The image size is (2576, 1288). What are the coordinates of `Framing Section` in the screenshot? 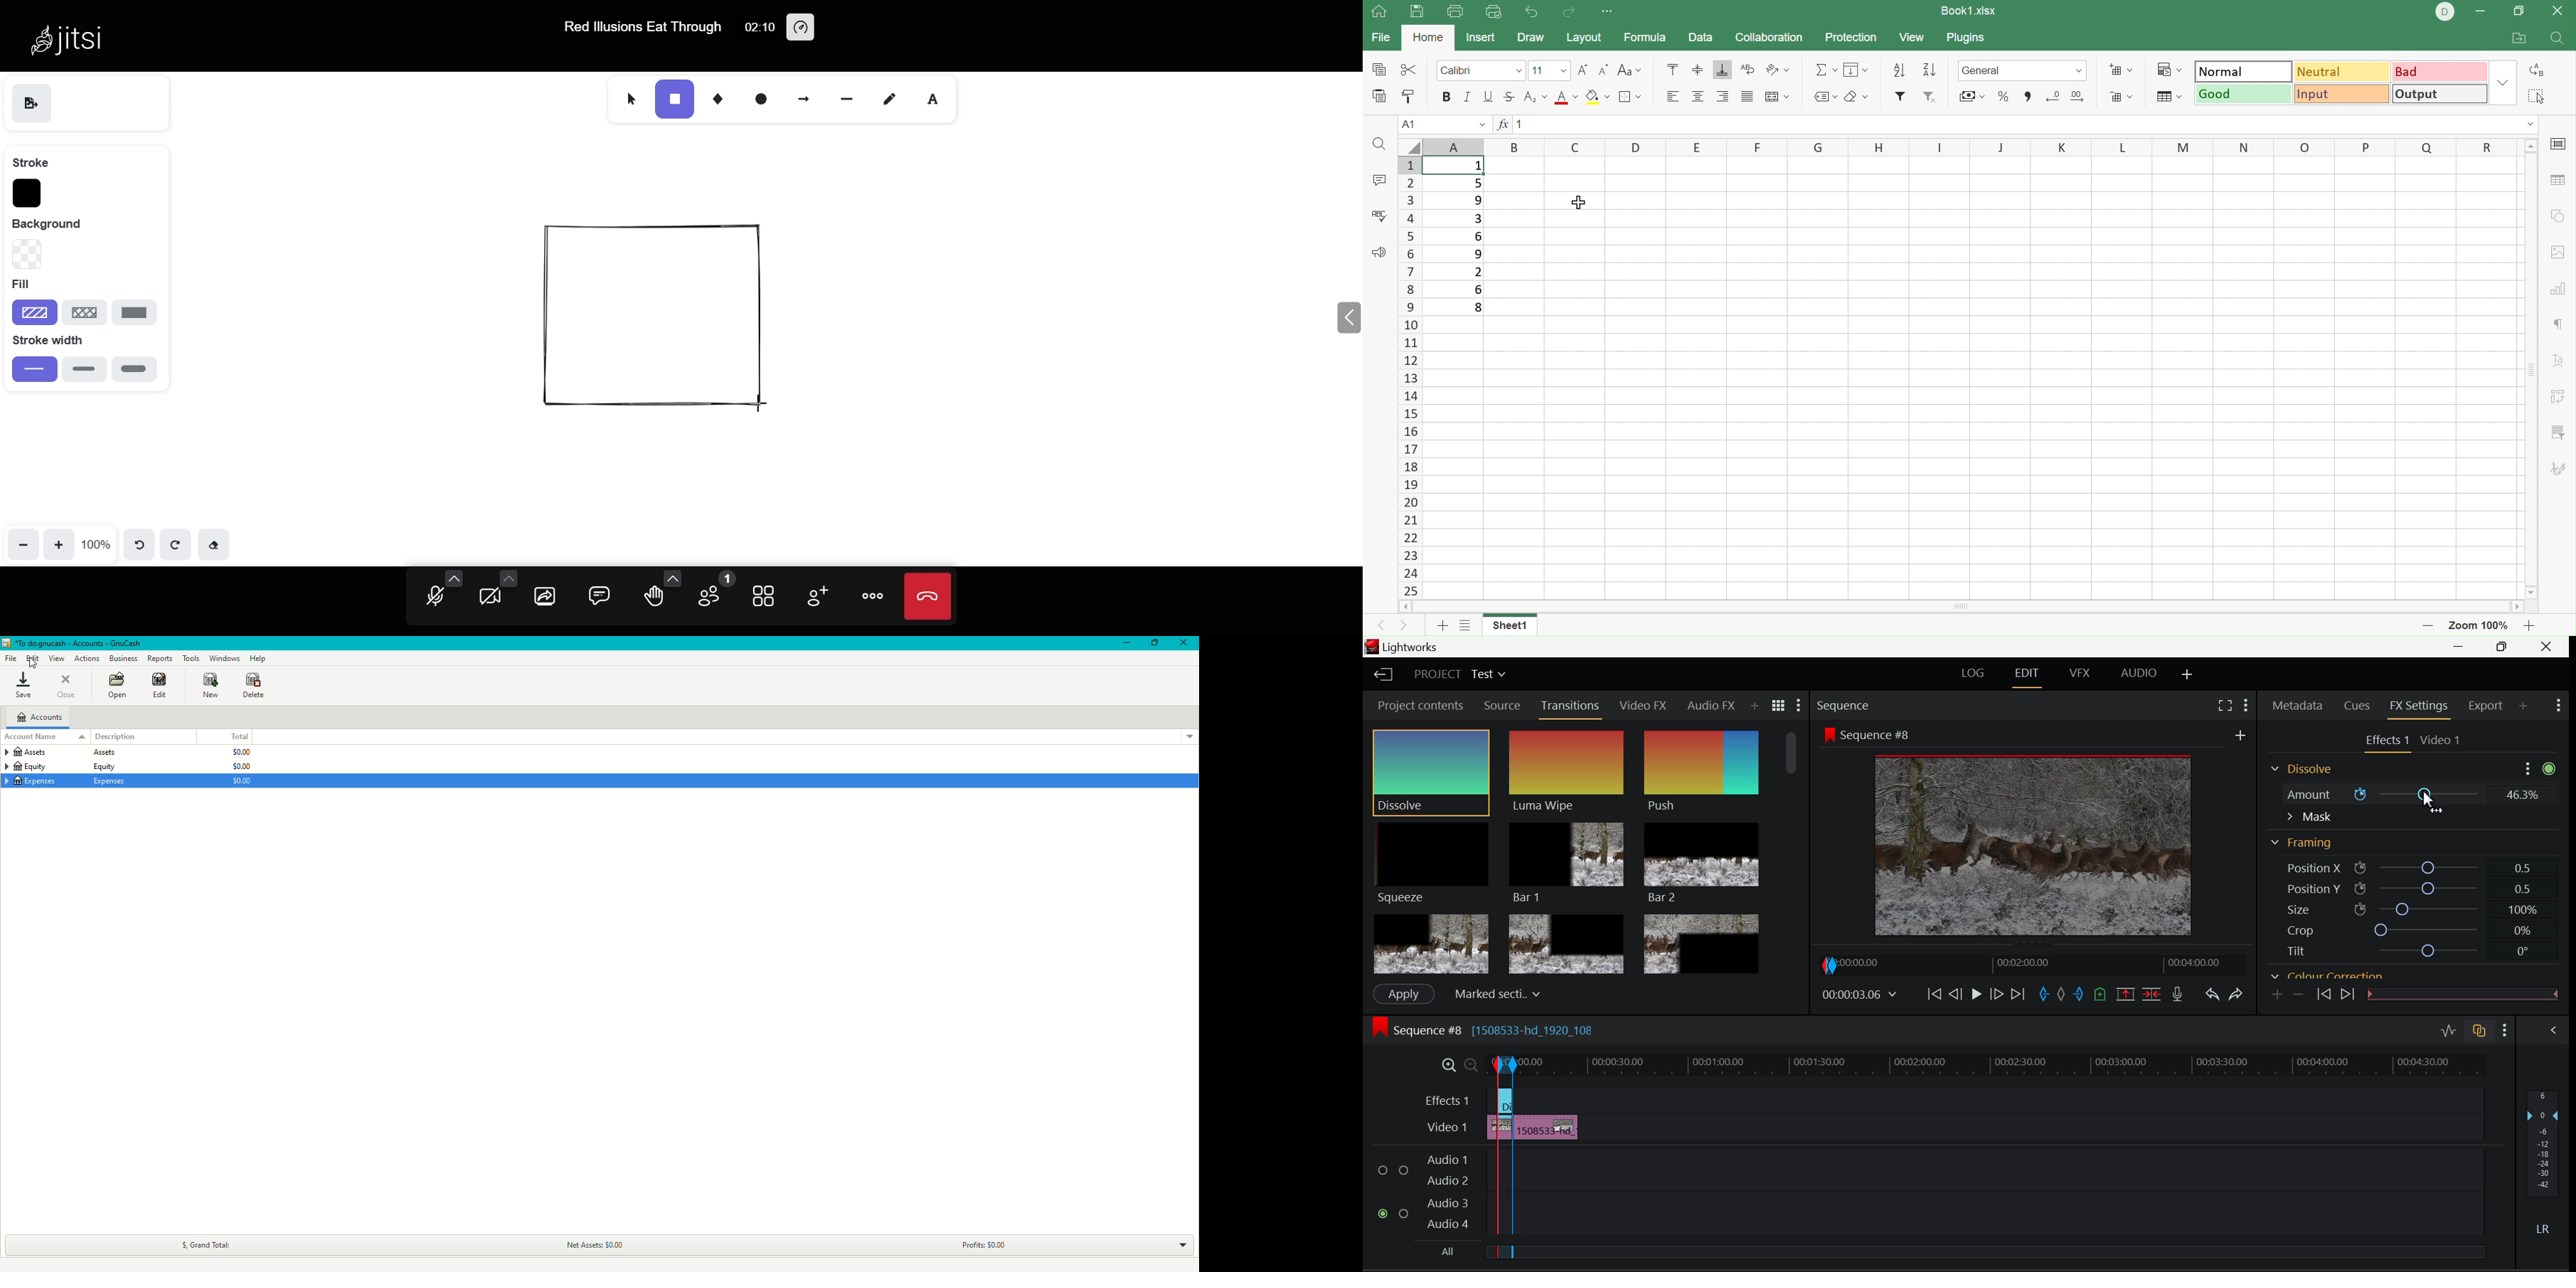 It's located at (2303, 843).